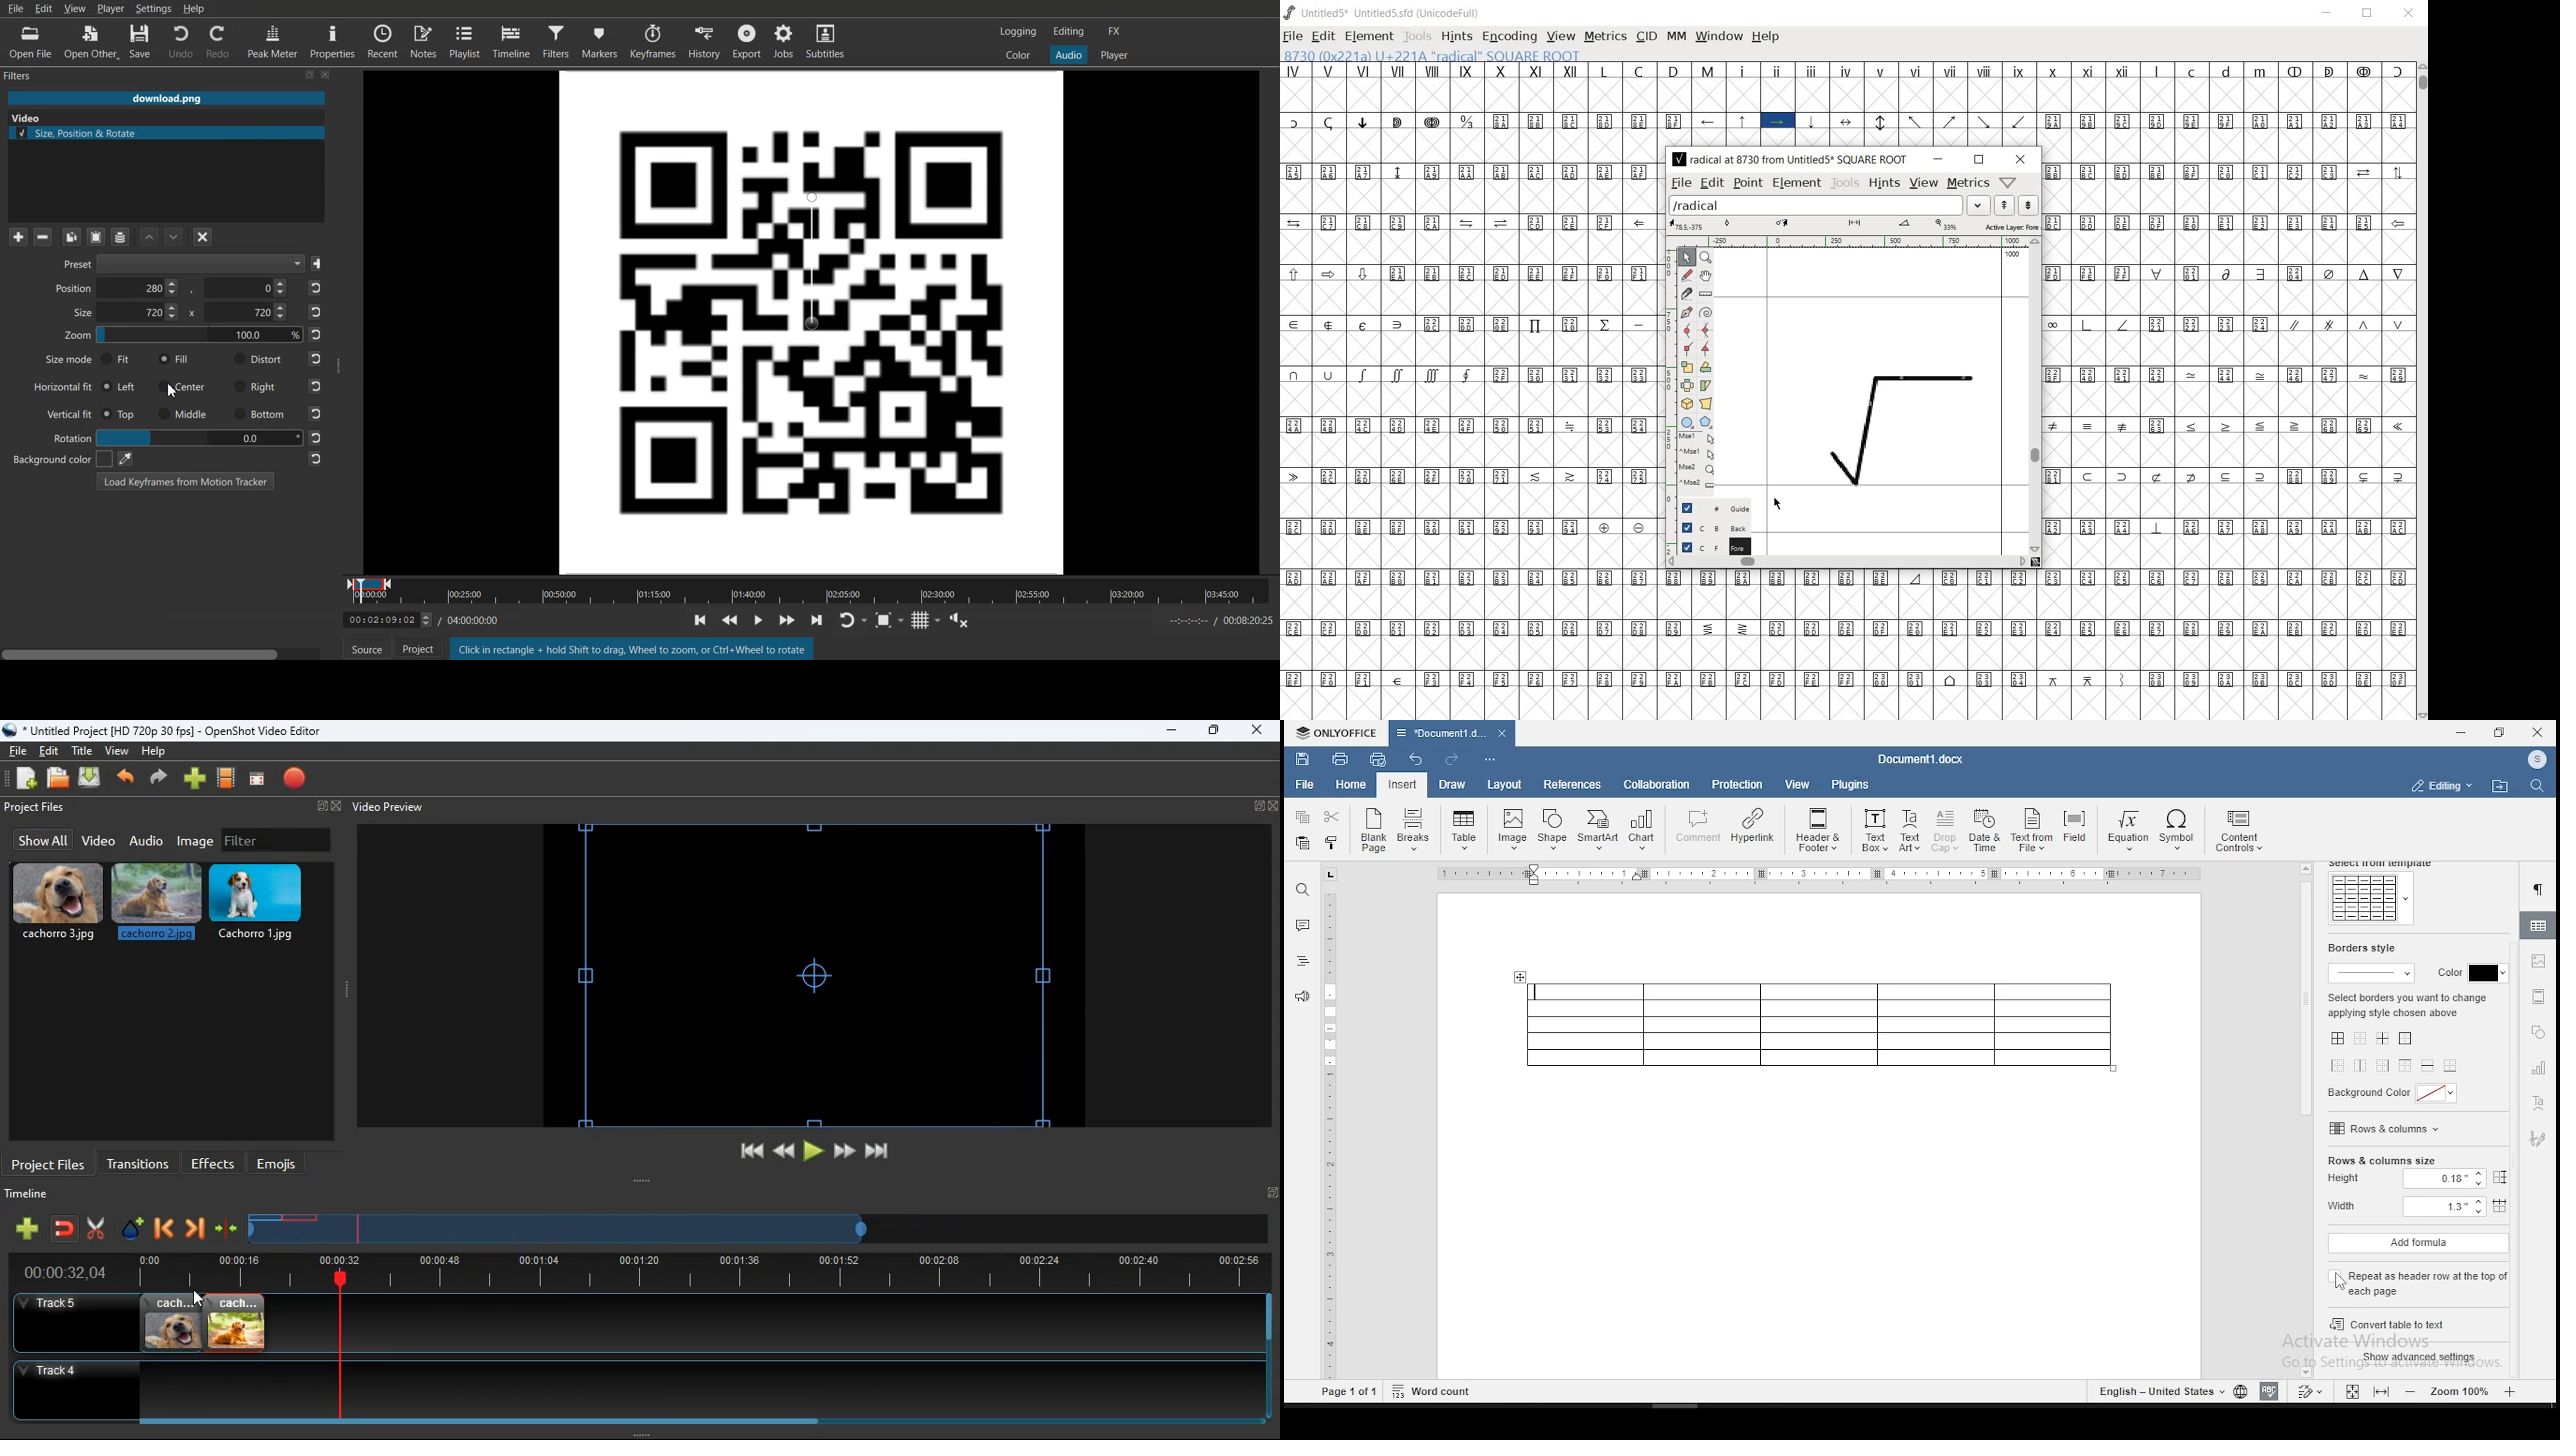 This screenshot has height=1456, width=2576. I want to click on add a curve point always either horizontal or vertical, so click(1687, 330).